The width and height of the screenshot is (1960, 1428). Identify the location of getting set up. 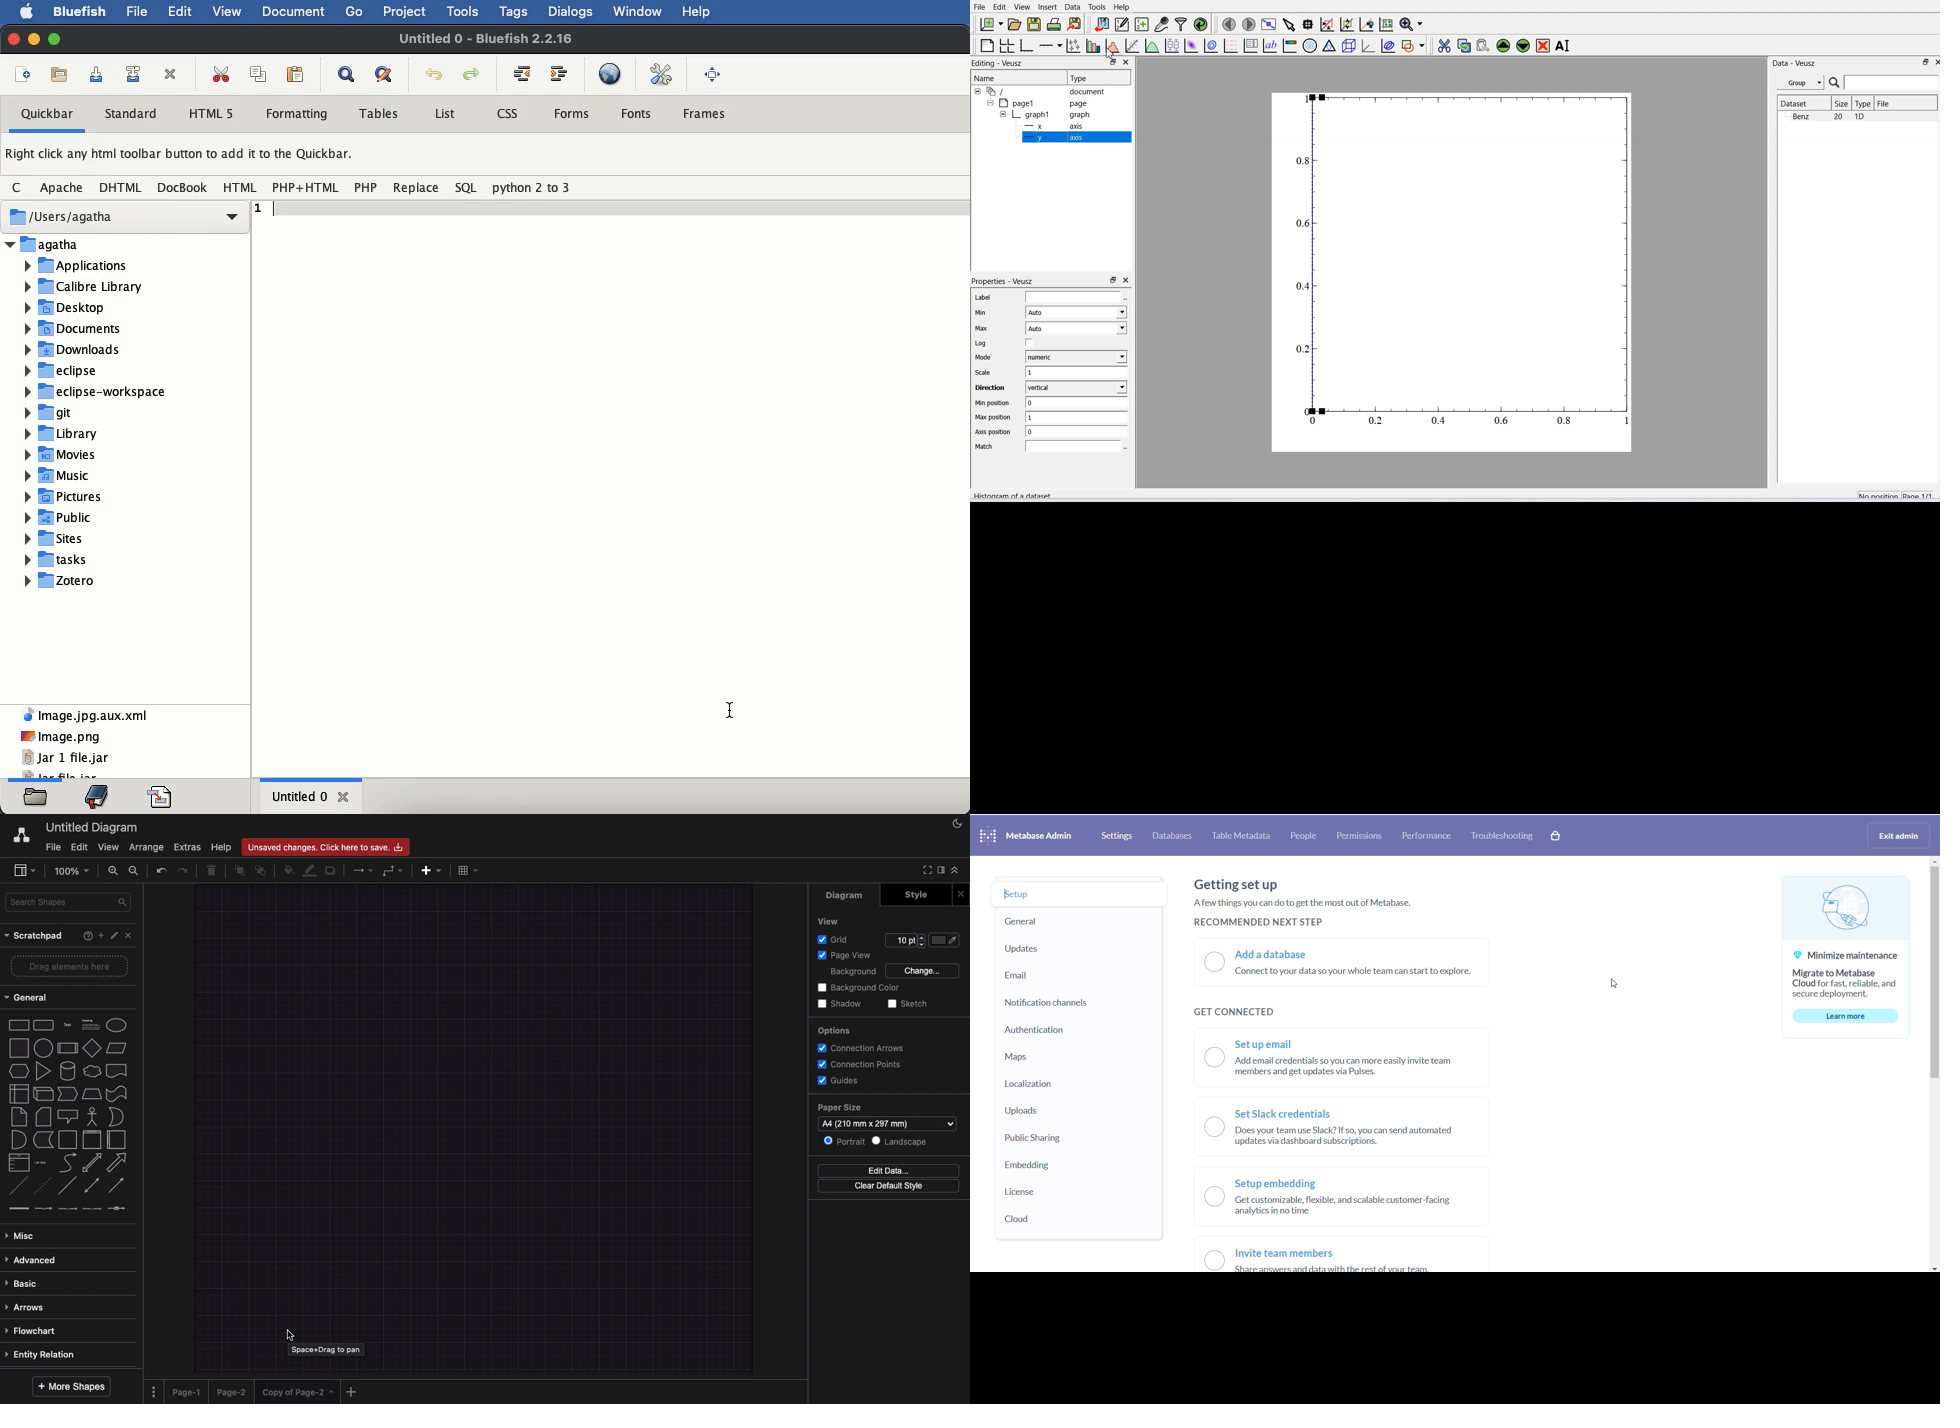
(1239, 886).